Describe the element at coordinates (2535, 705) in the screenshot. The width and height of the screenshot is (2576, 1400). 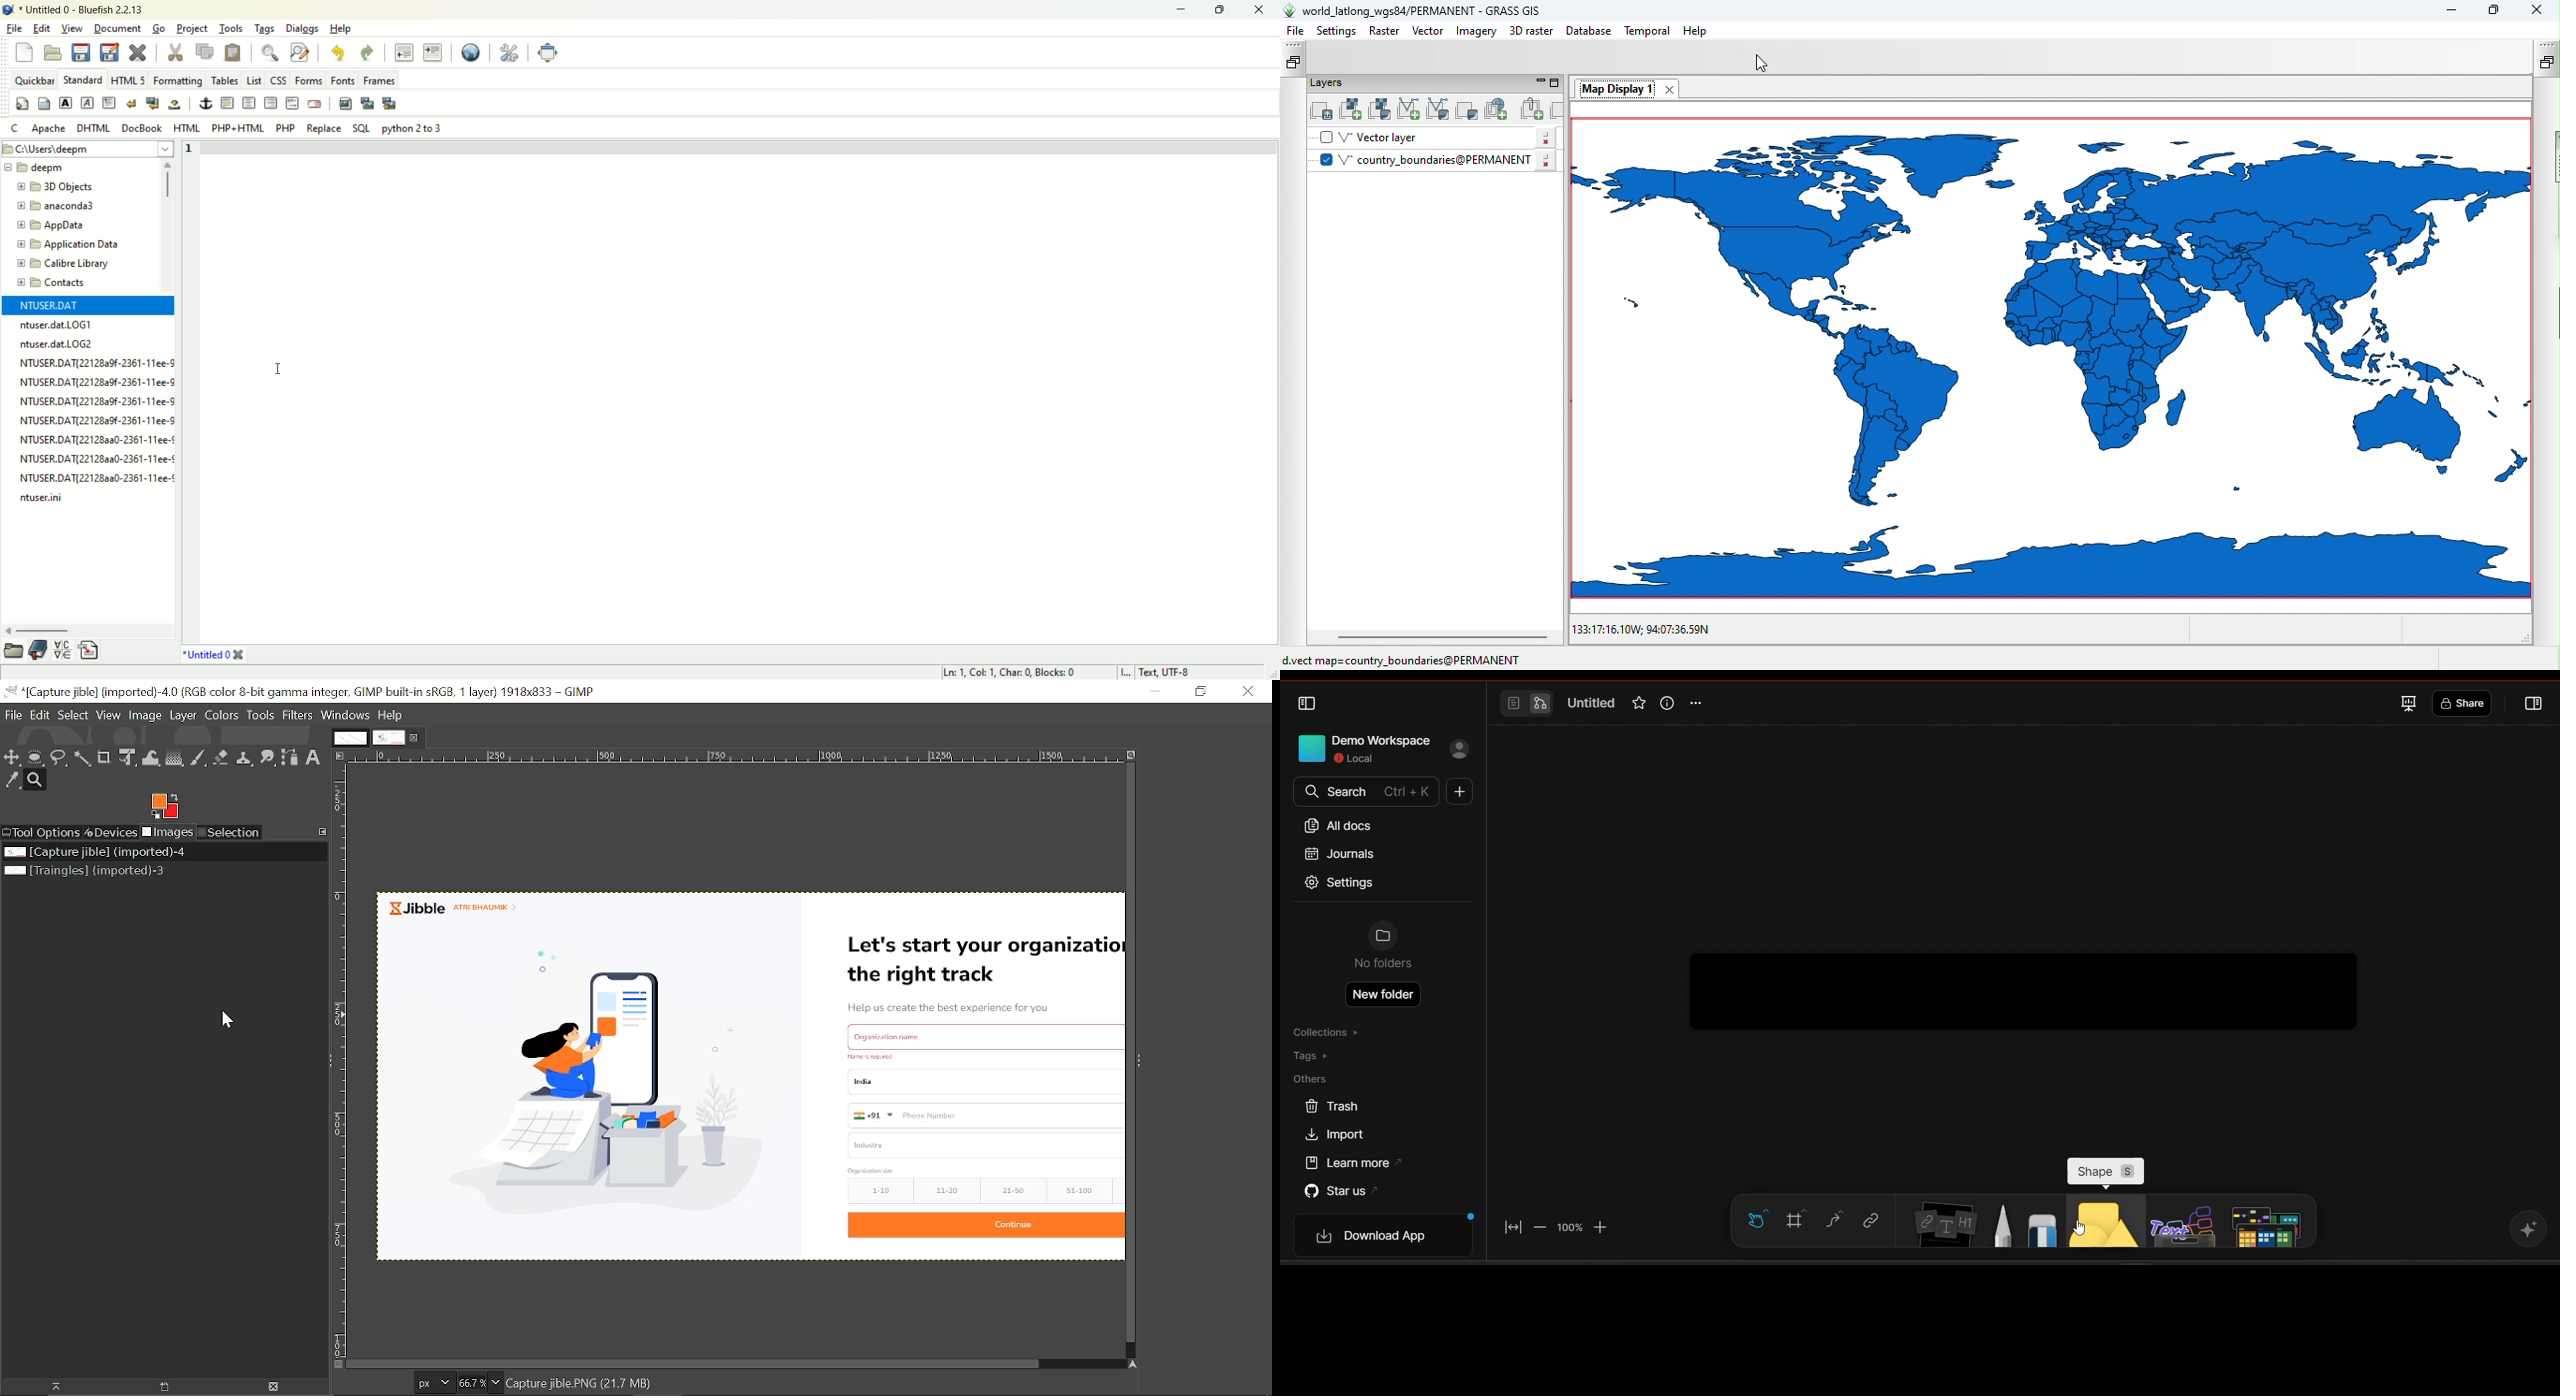
I see `collapse or open sidebar` at that location.